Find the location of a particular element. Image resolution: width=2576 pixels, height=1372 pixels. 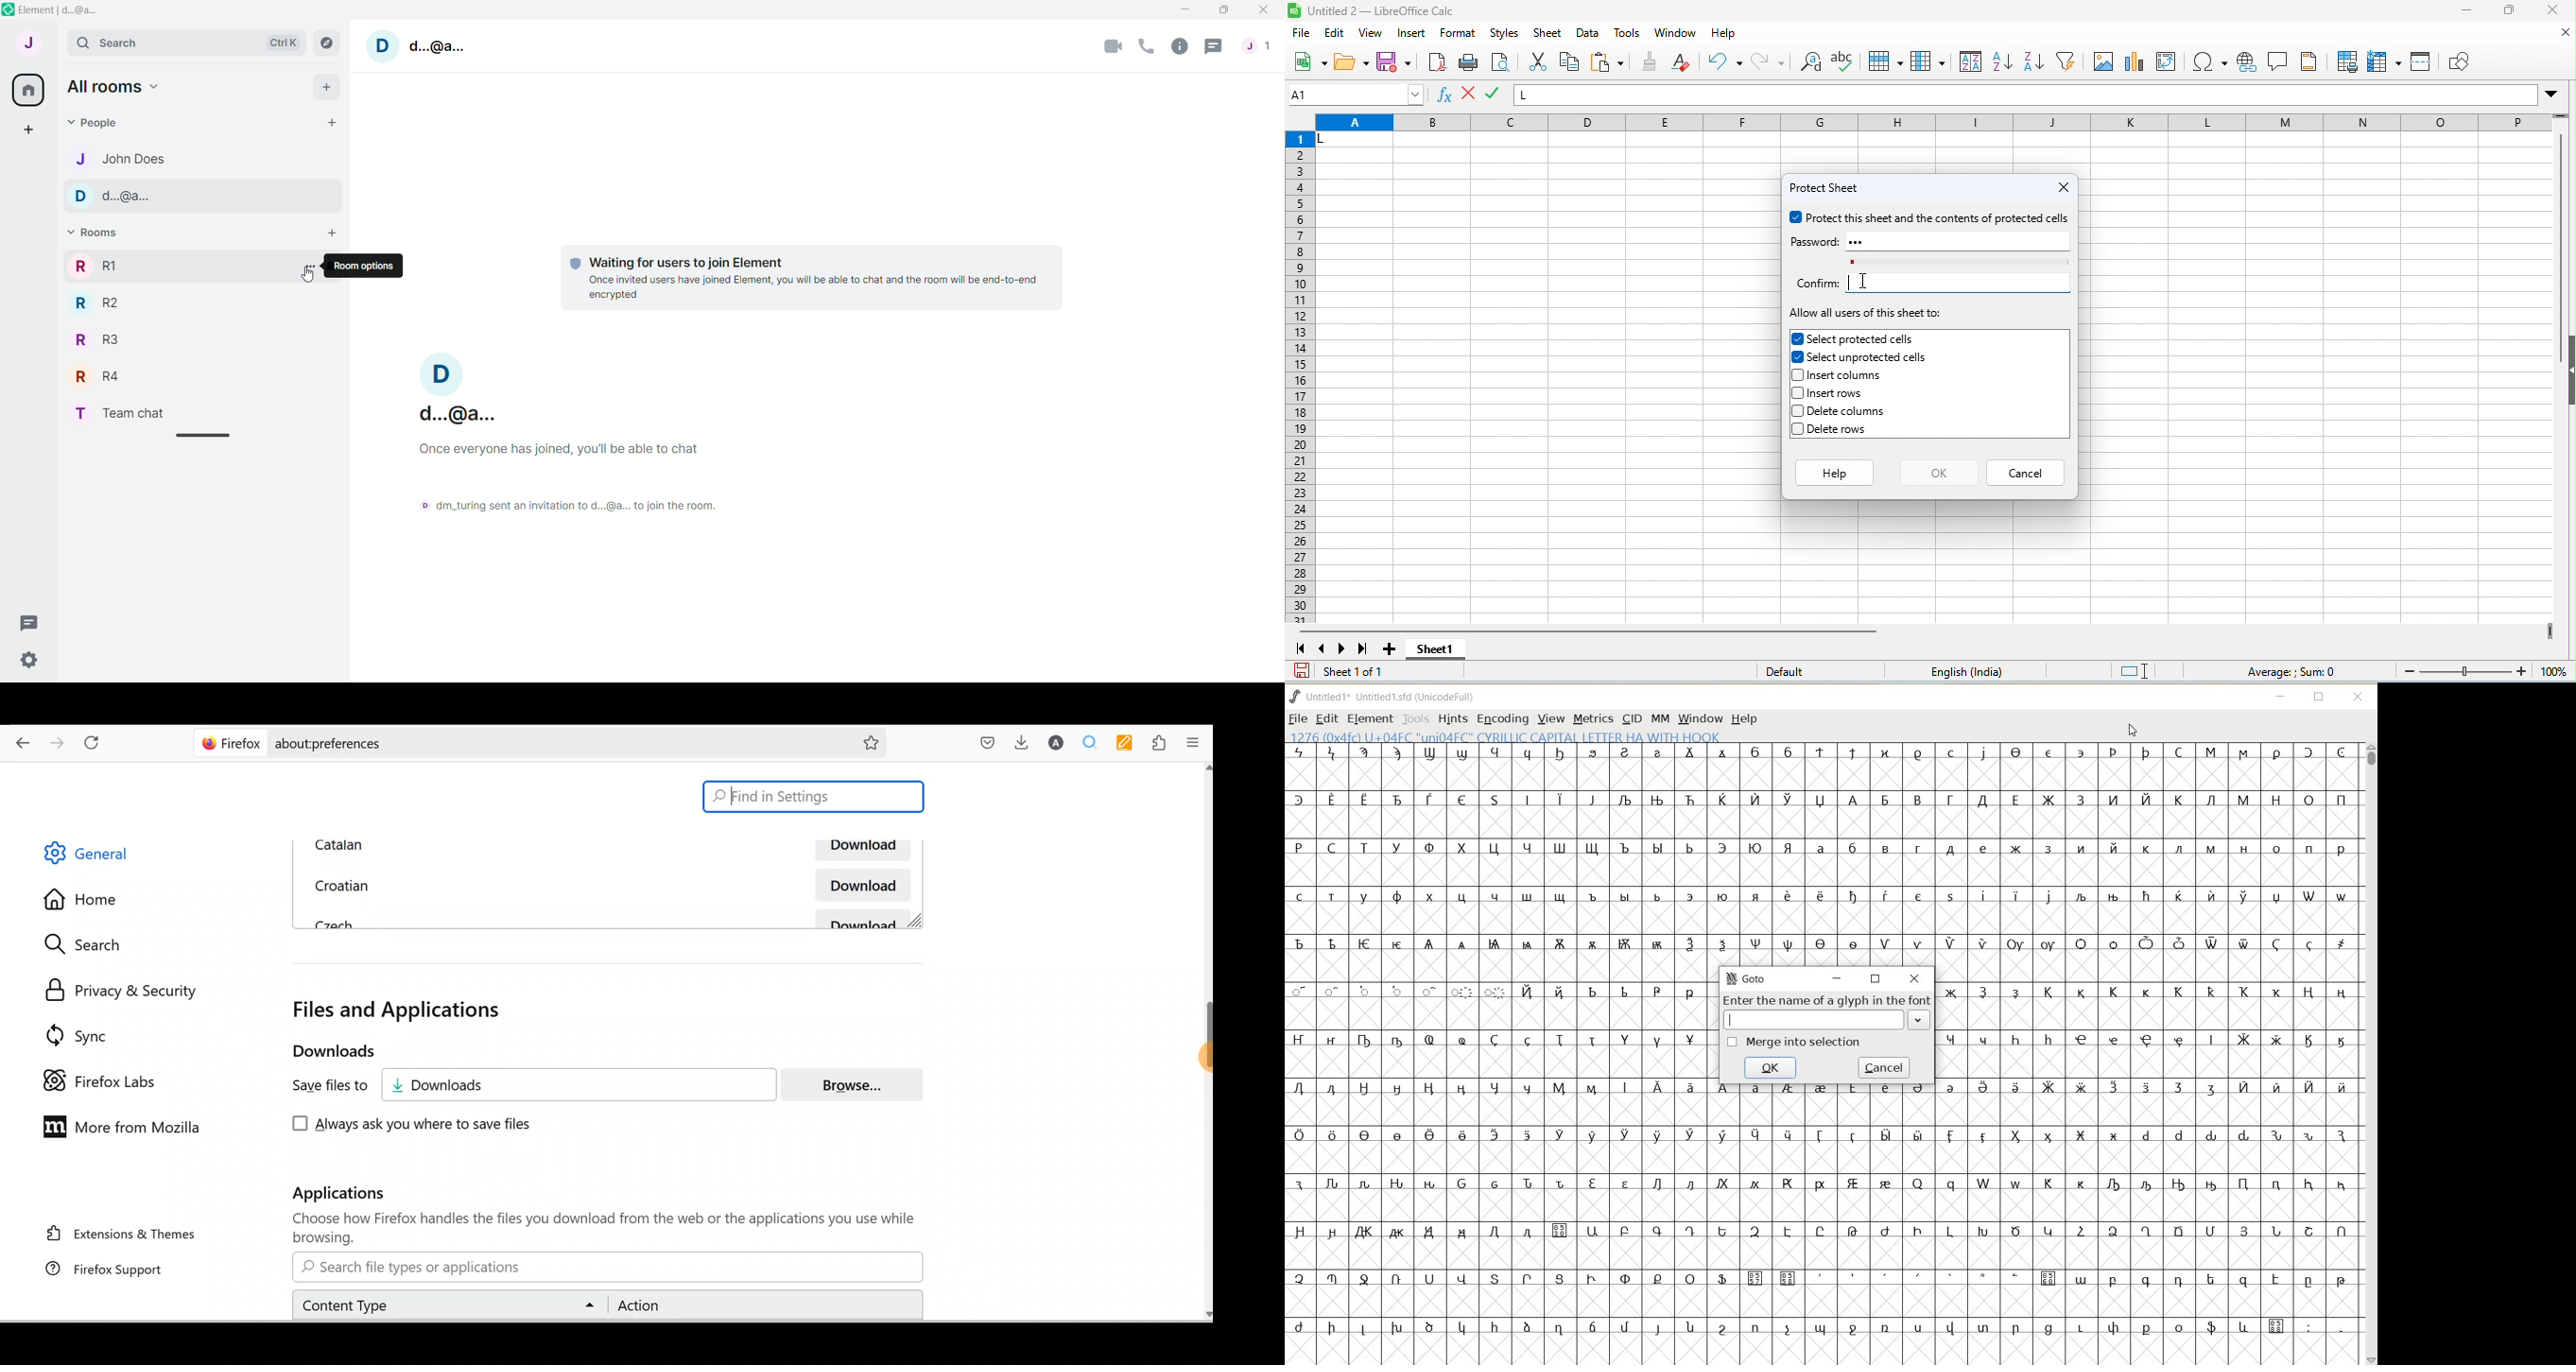

next is located at coordinates (1342, 648).